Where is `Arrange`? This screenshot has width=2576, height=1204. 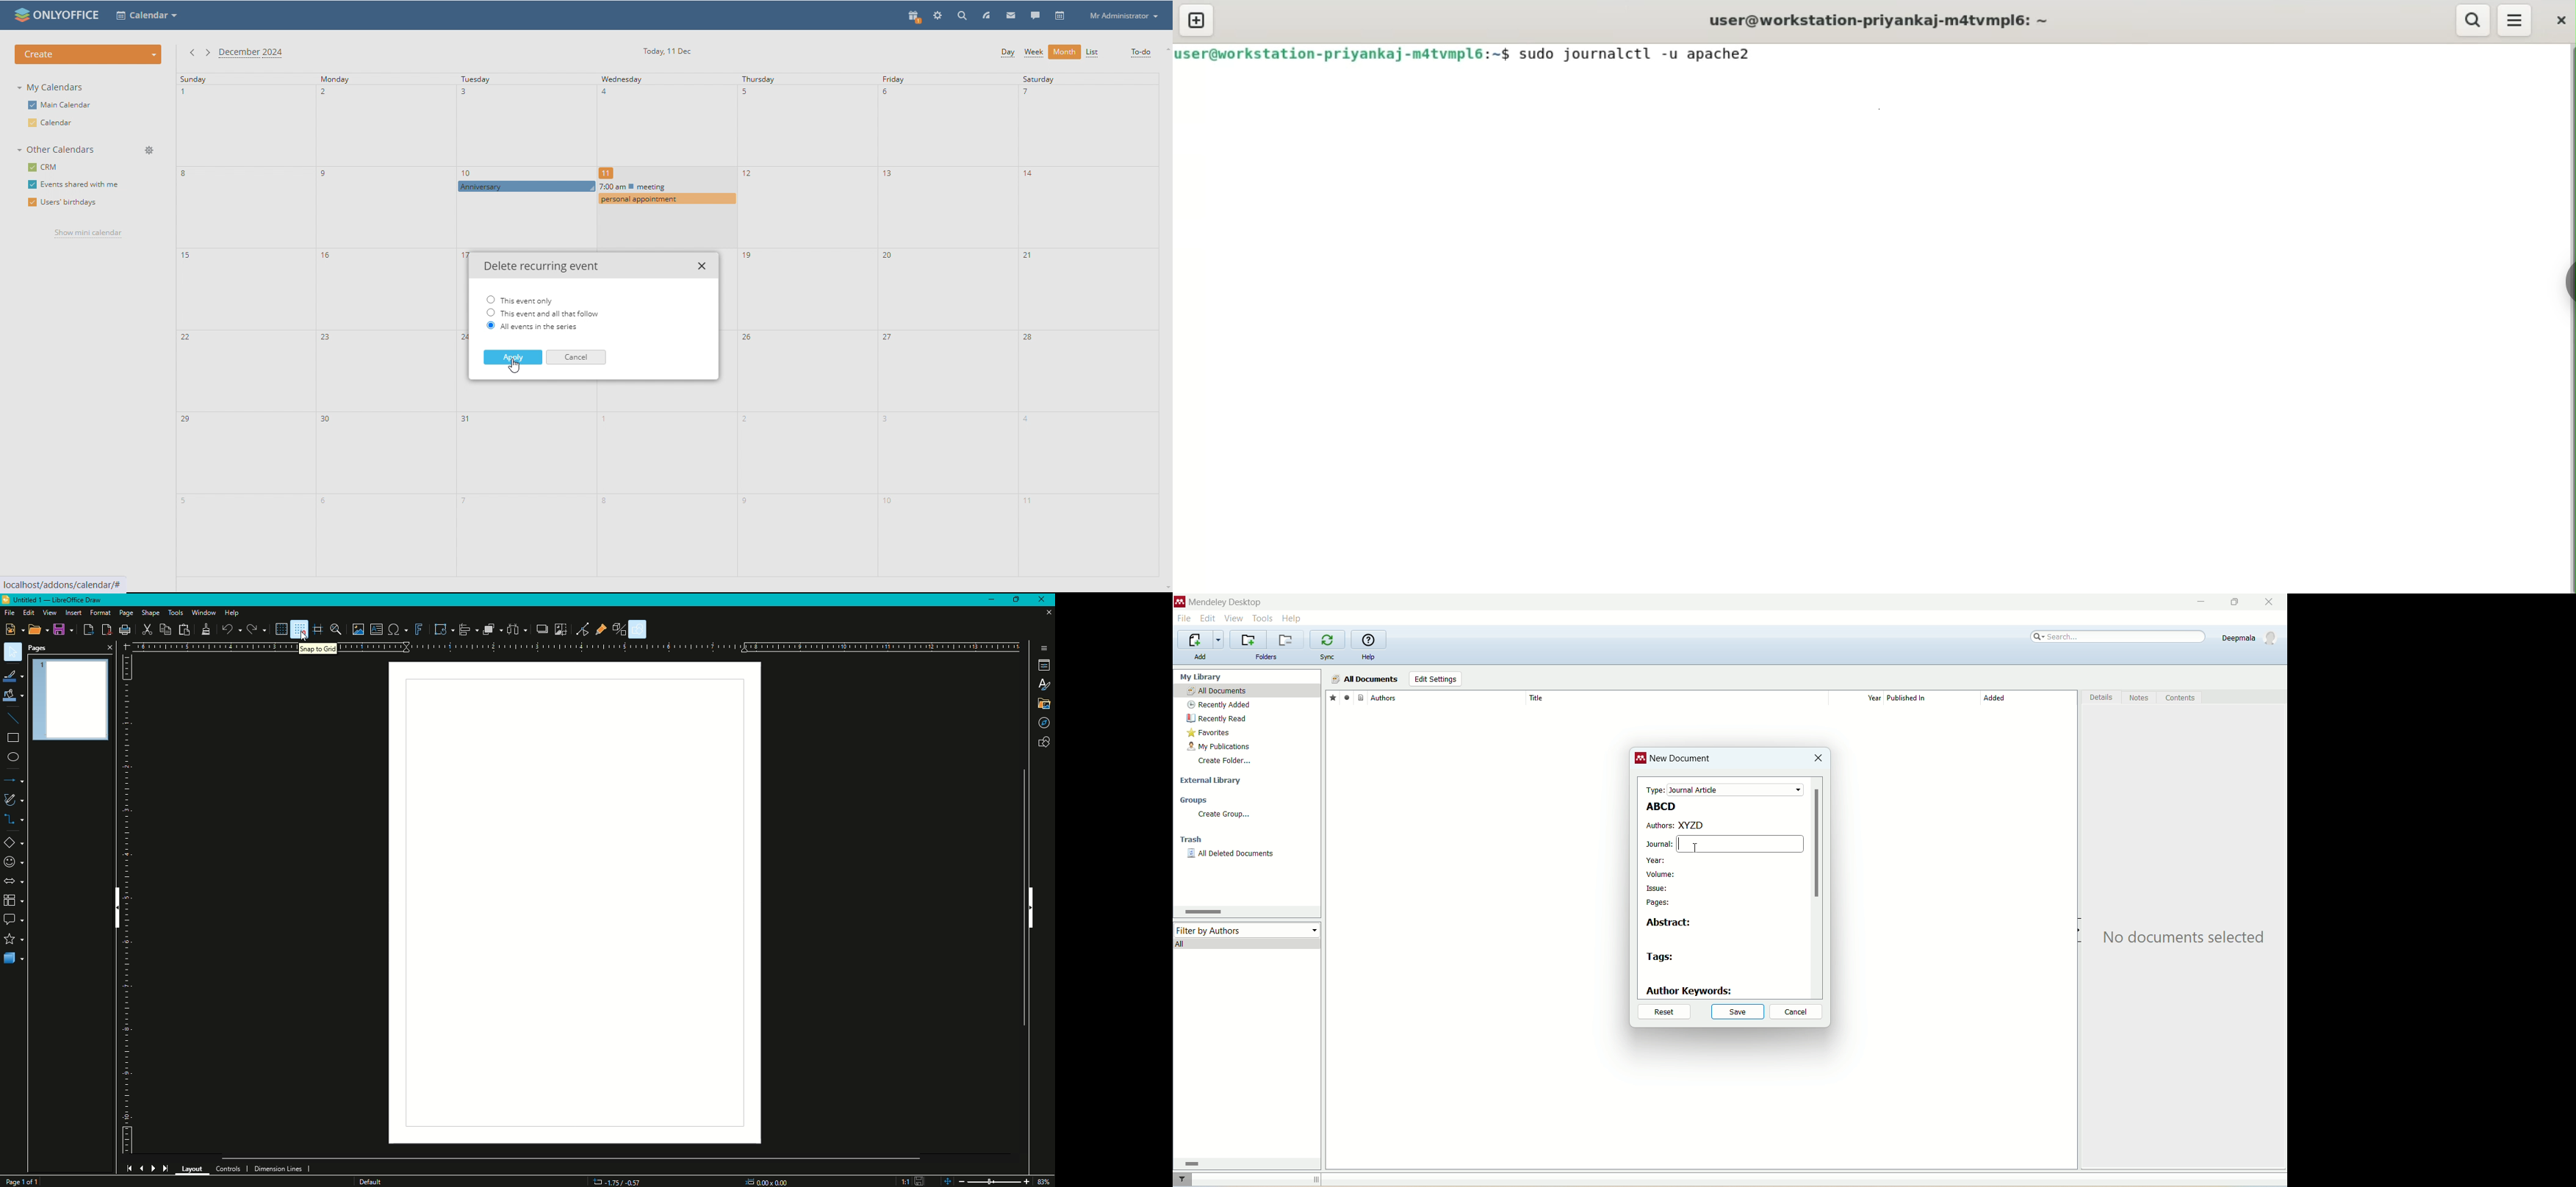 Arrange is located at coordinates (490, 631).